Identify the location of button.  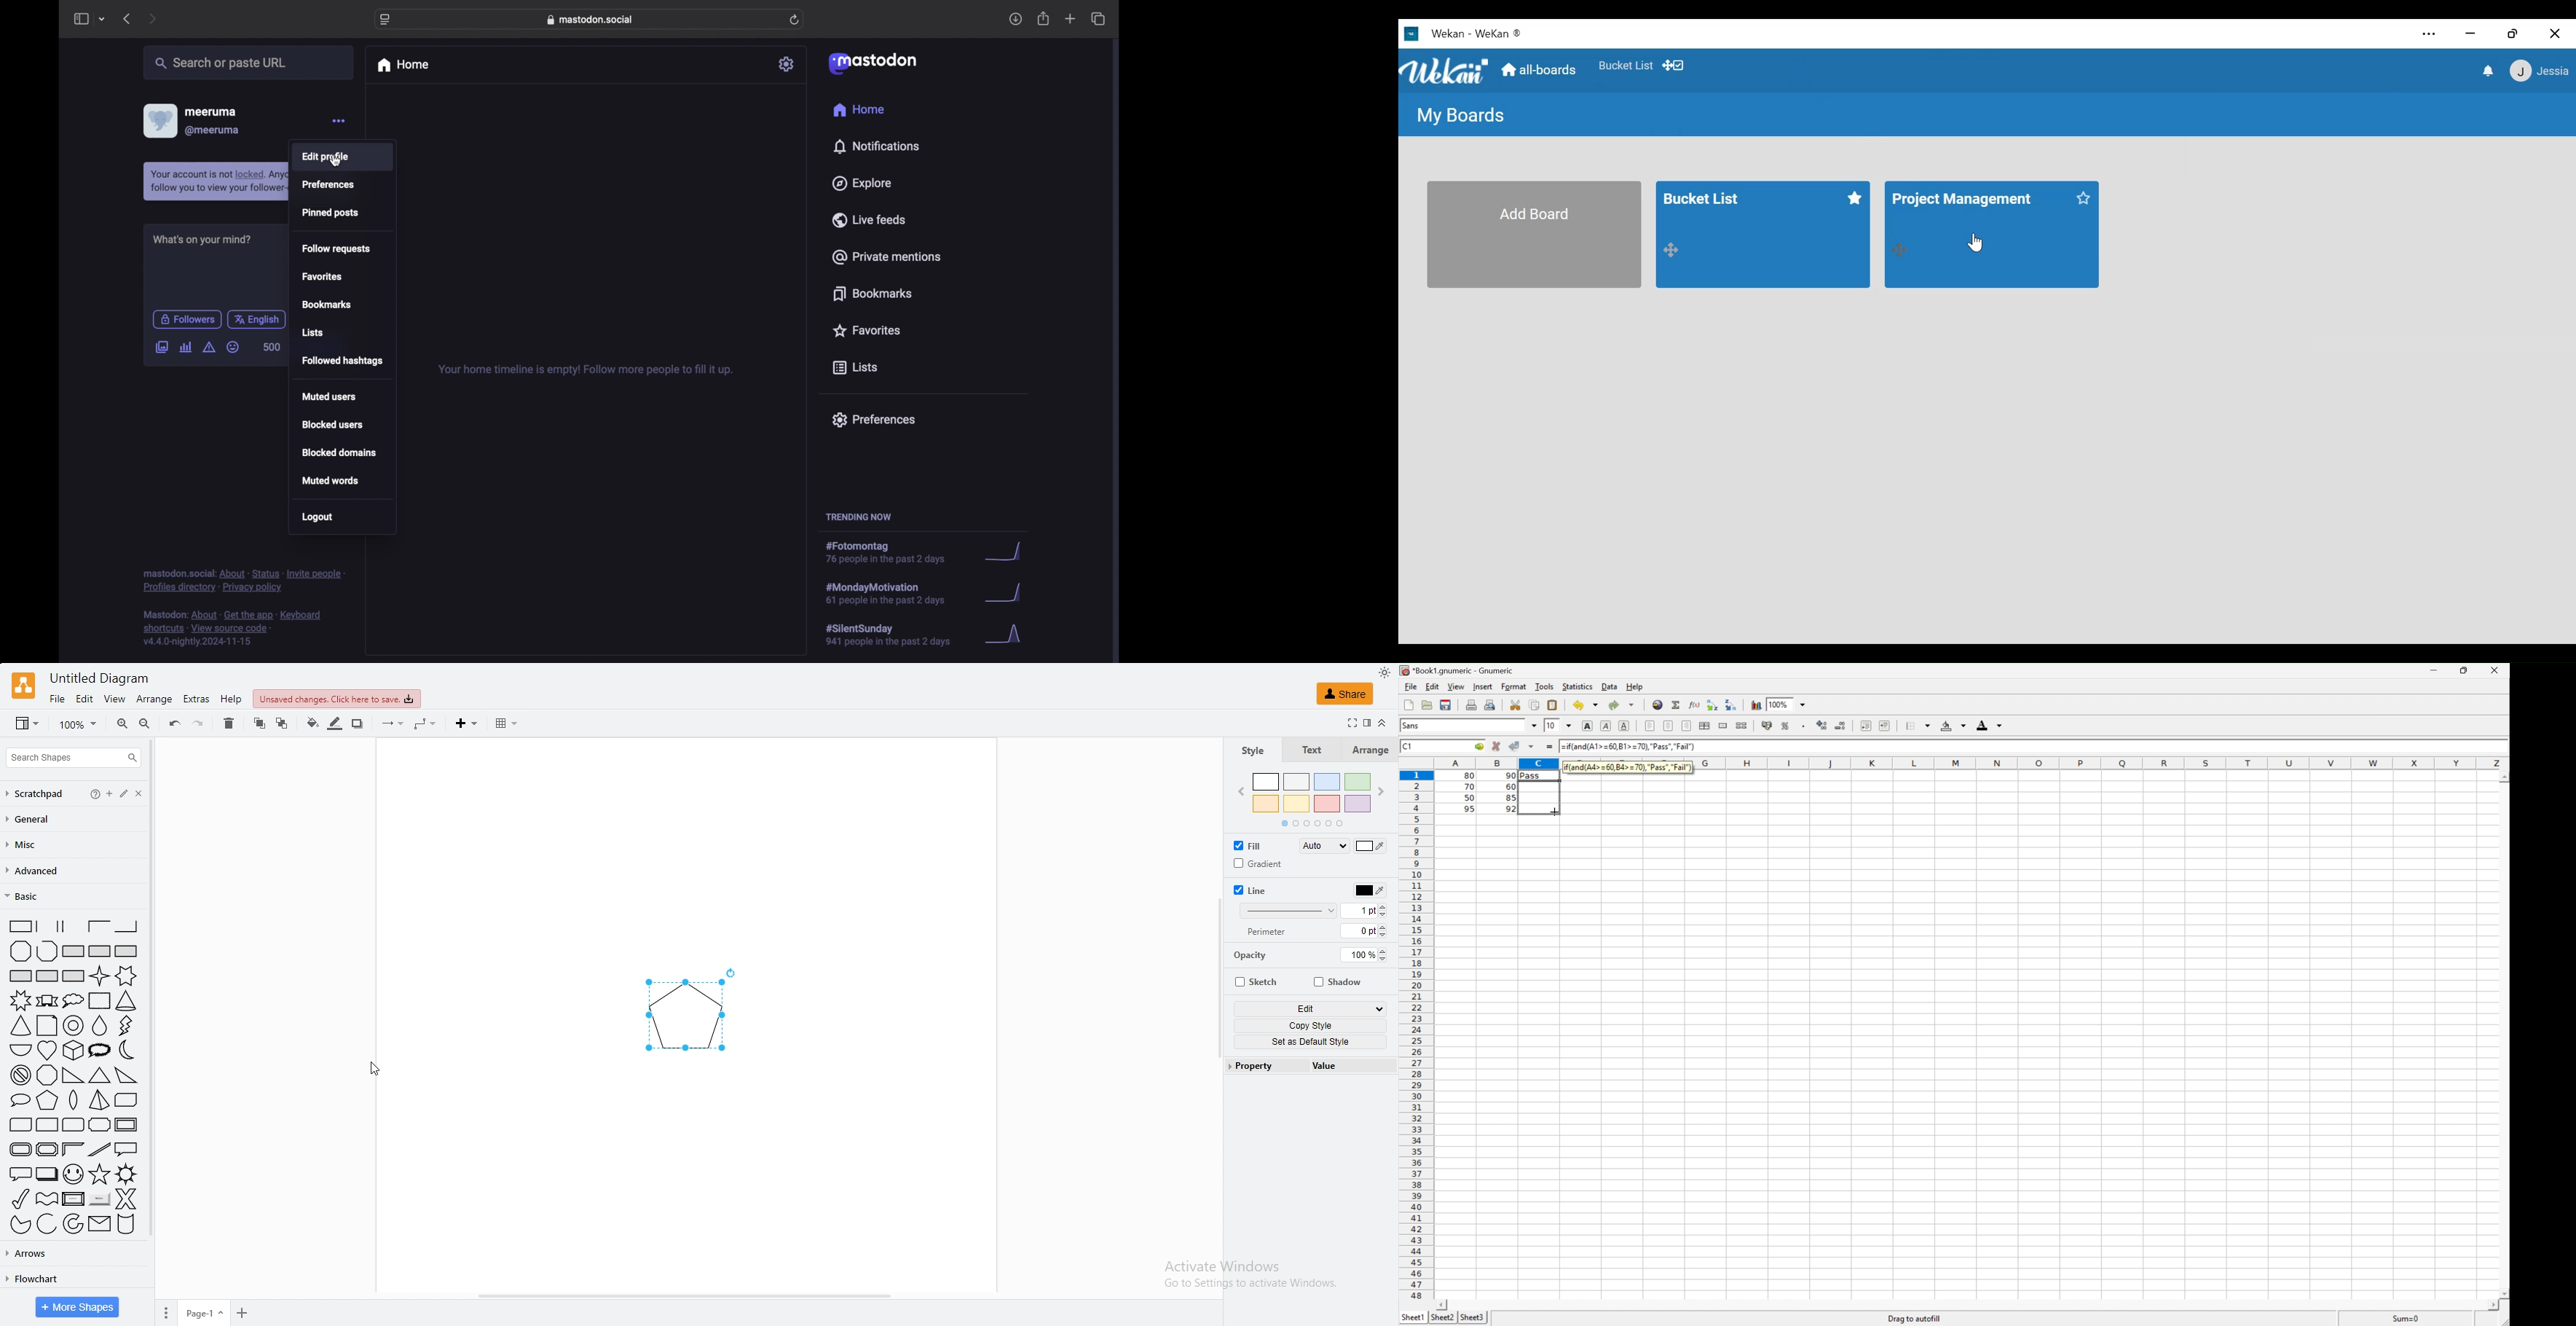
(73, 1198).